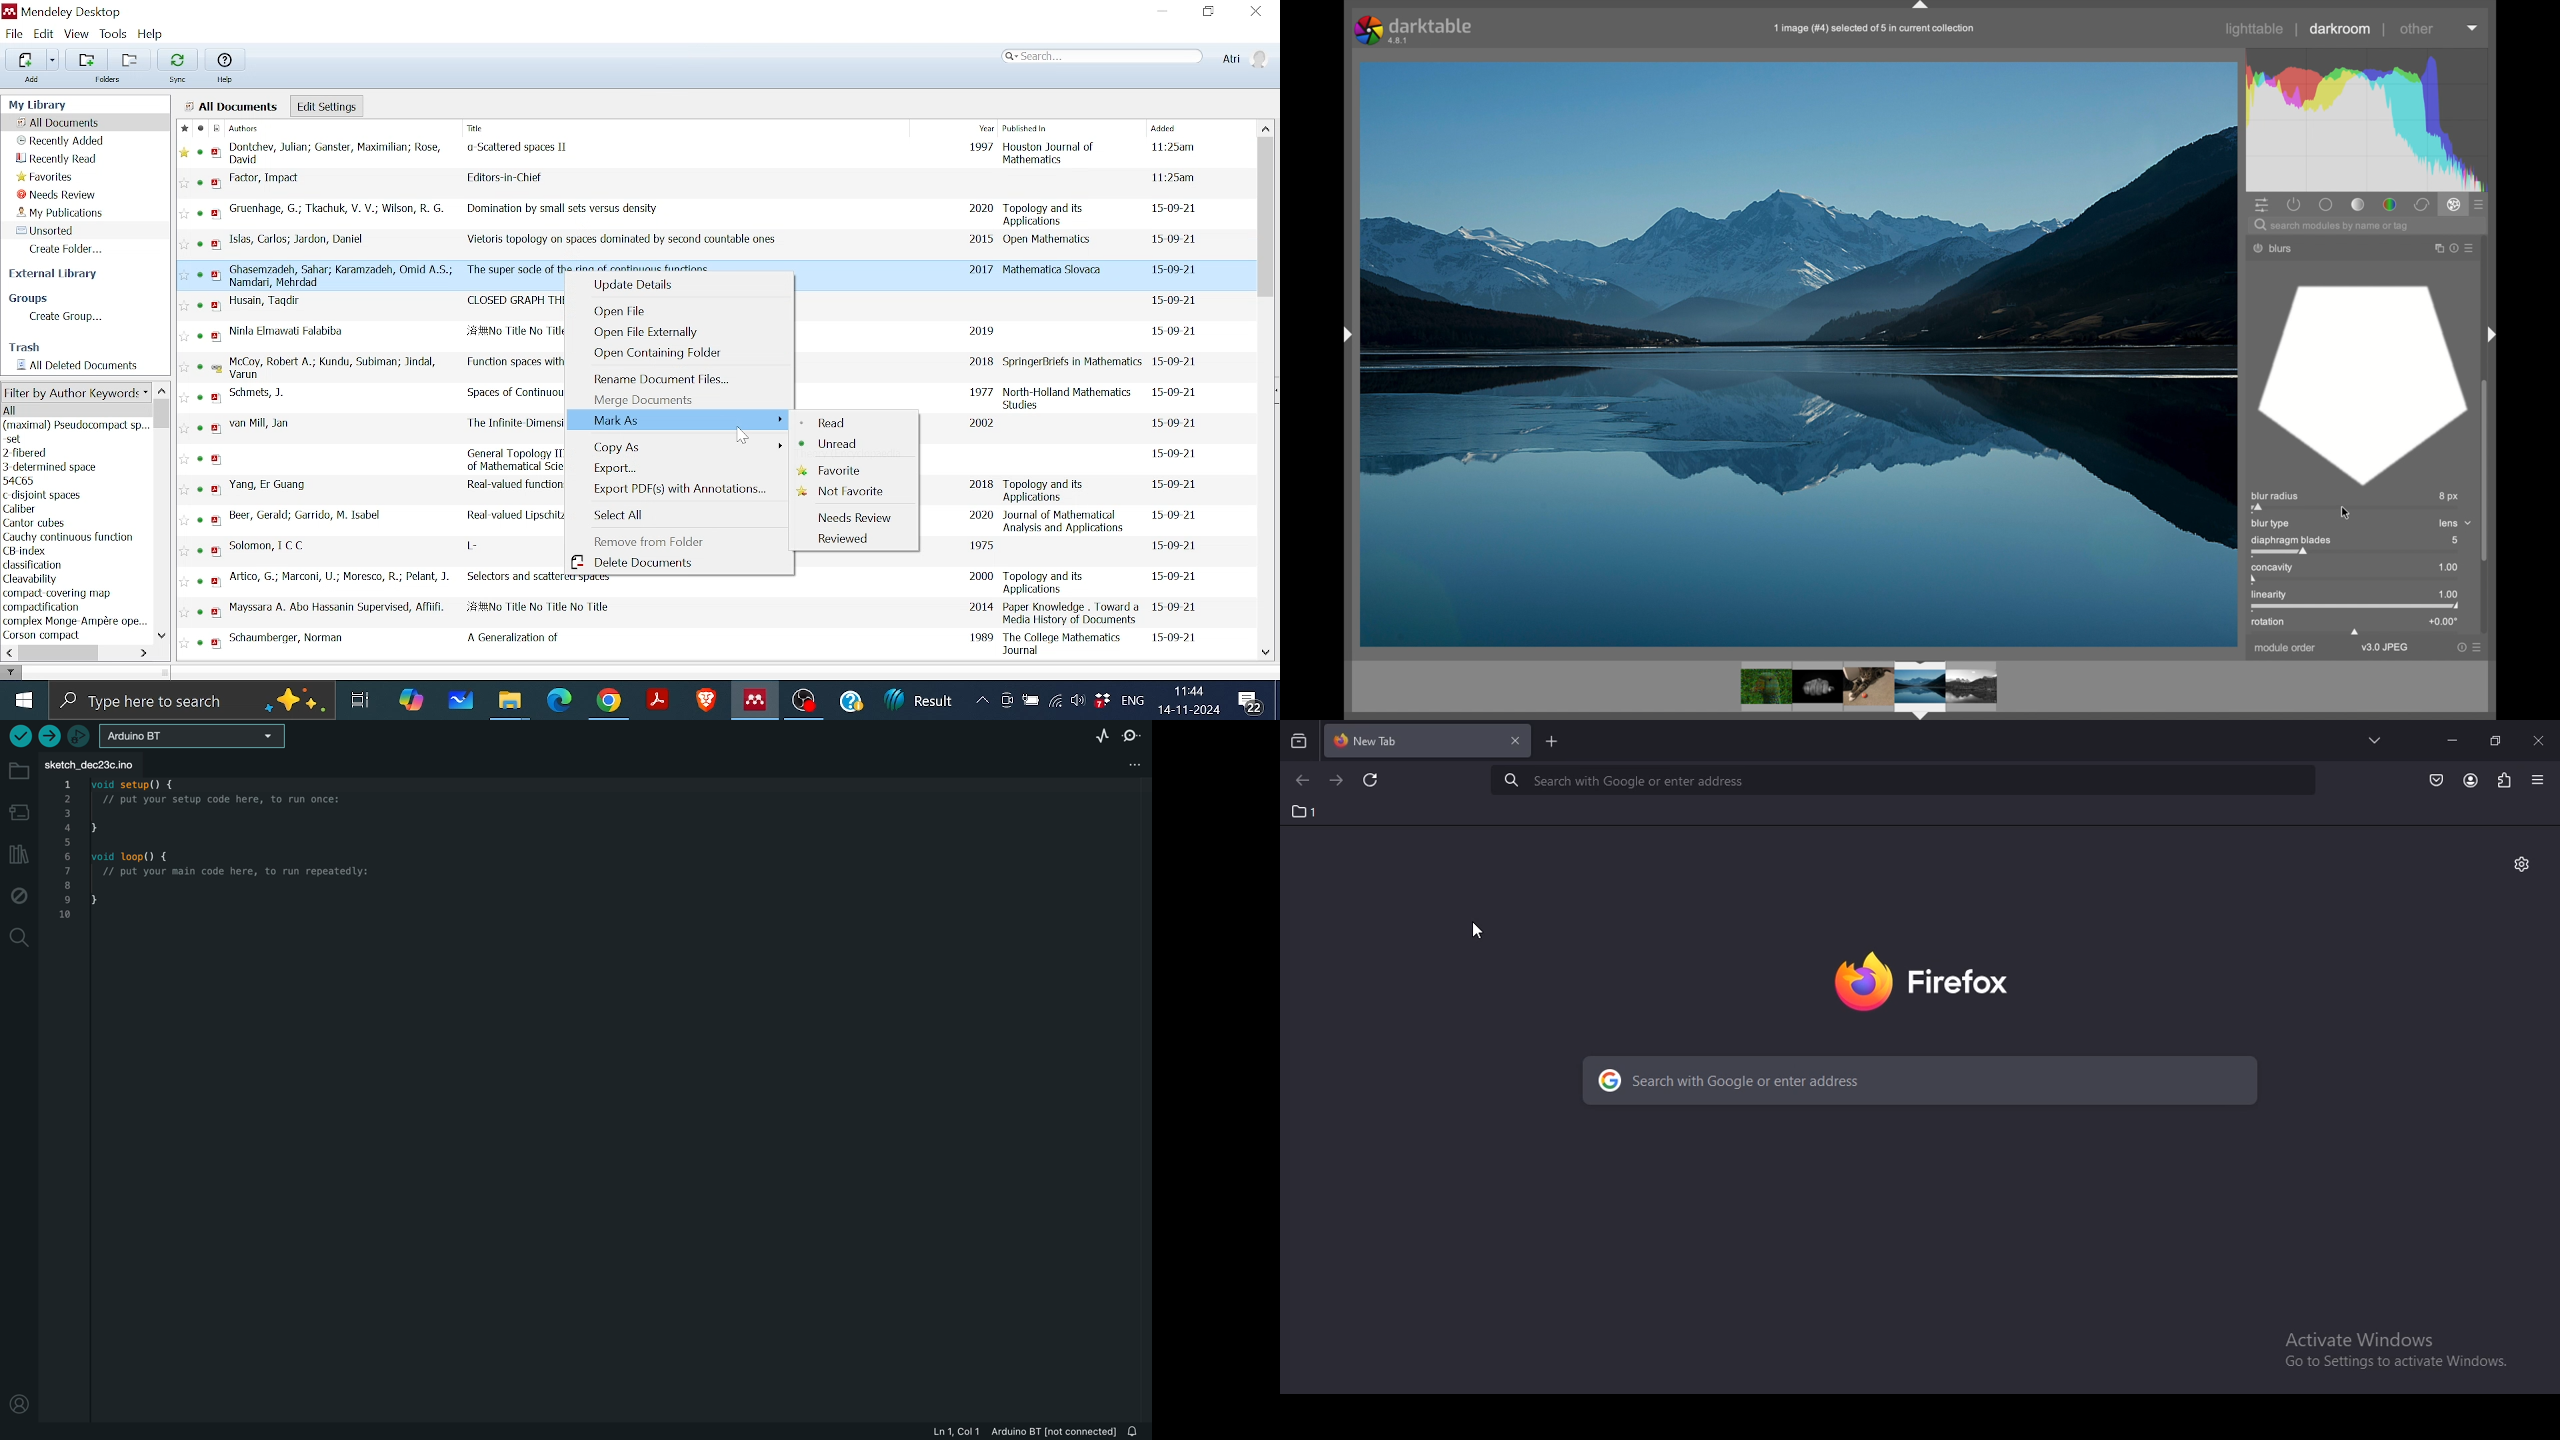 The image size is (2576, 1456). Describe the element at coordinates (2384, 647) in the screenshot. I see `v3.0jpeg` at that location.